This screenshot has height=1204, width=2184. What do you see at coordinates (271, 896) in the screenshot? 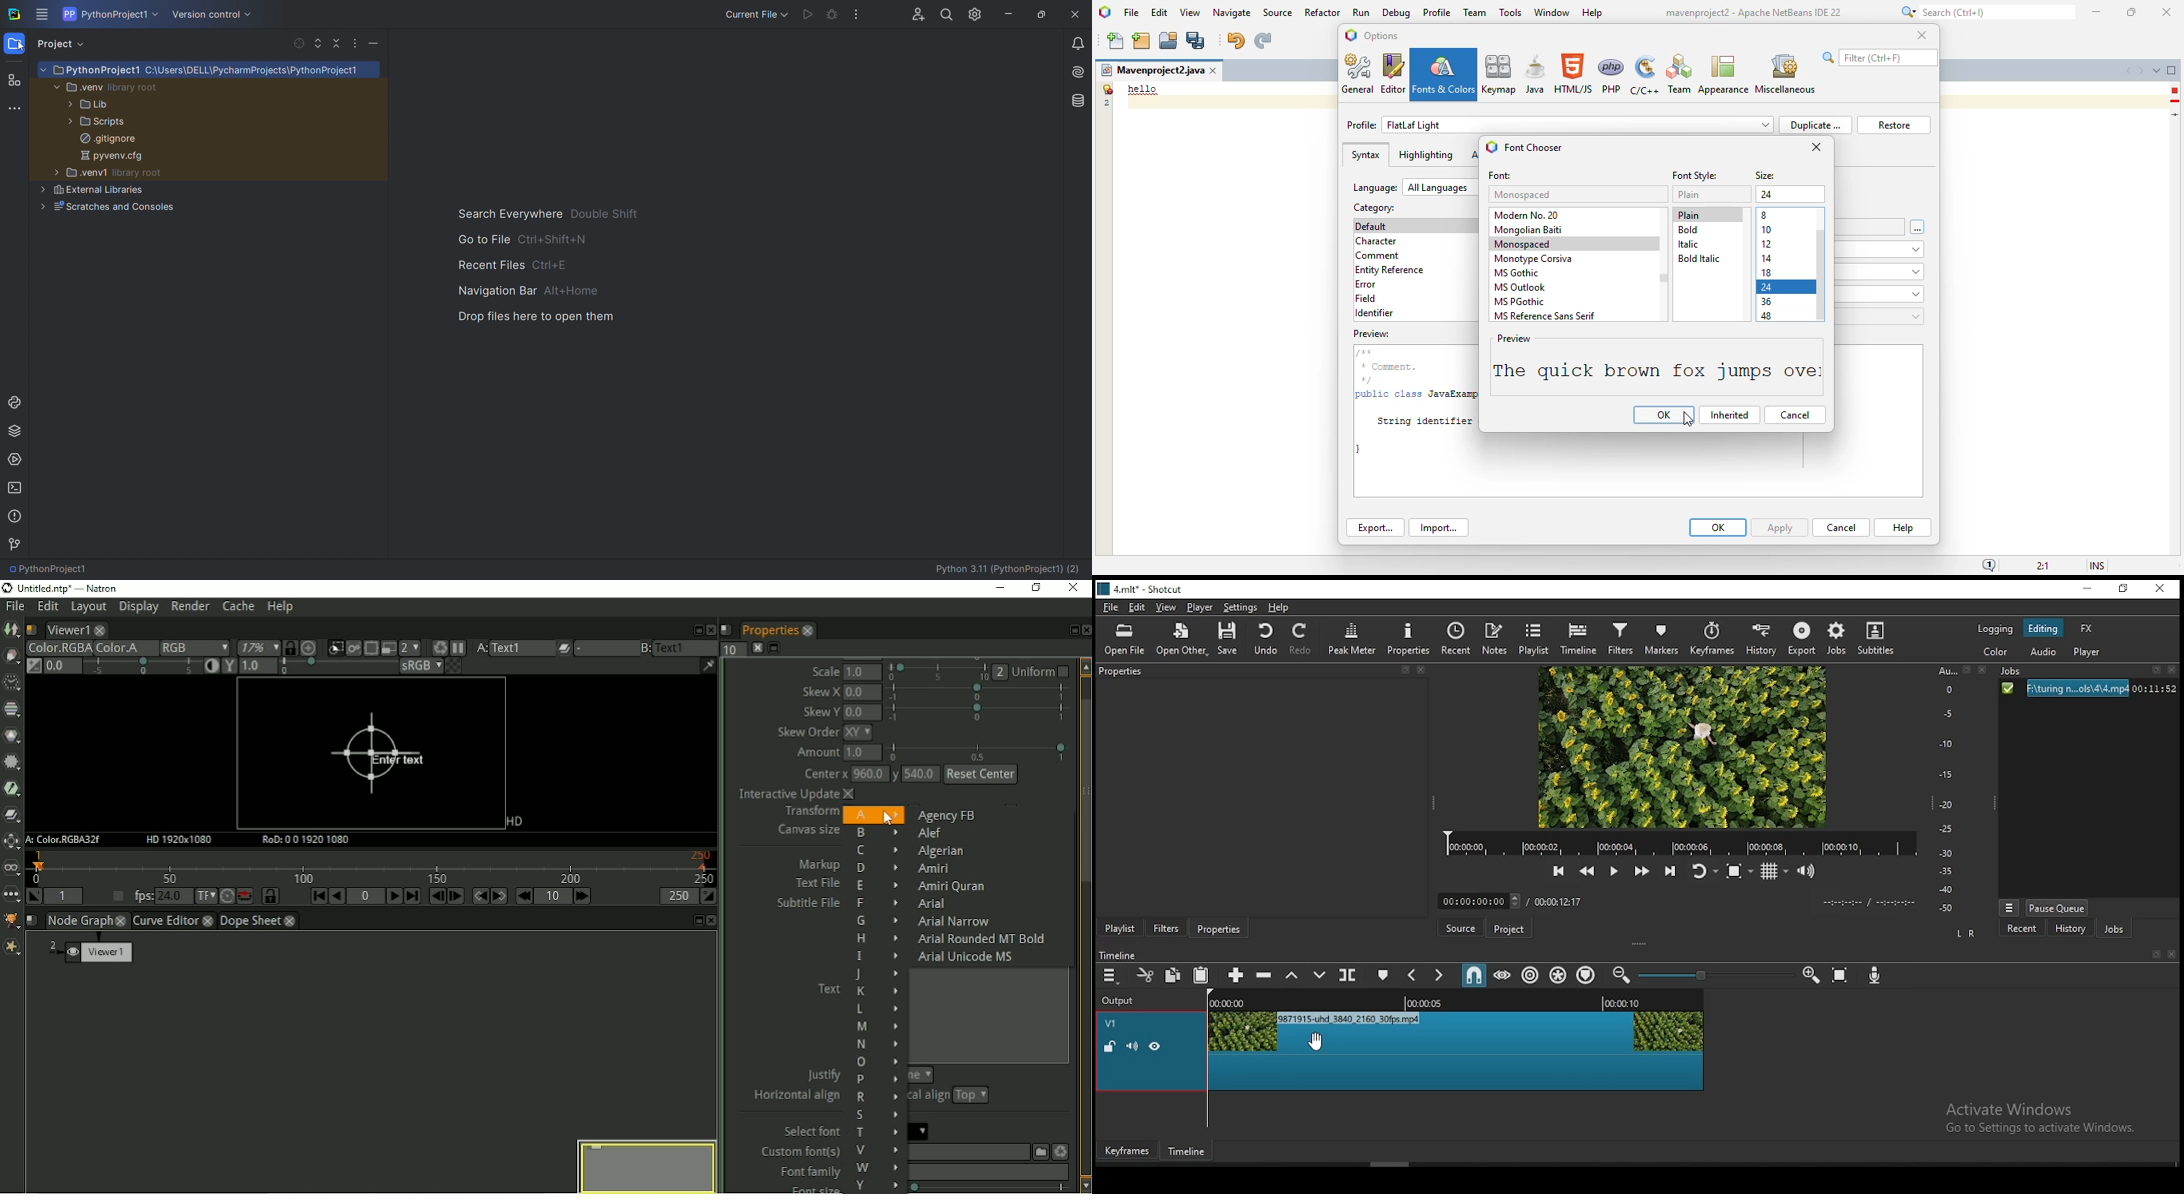
I see `Synchronize timeline frame` at bounding box center [271, 896].